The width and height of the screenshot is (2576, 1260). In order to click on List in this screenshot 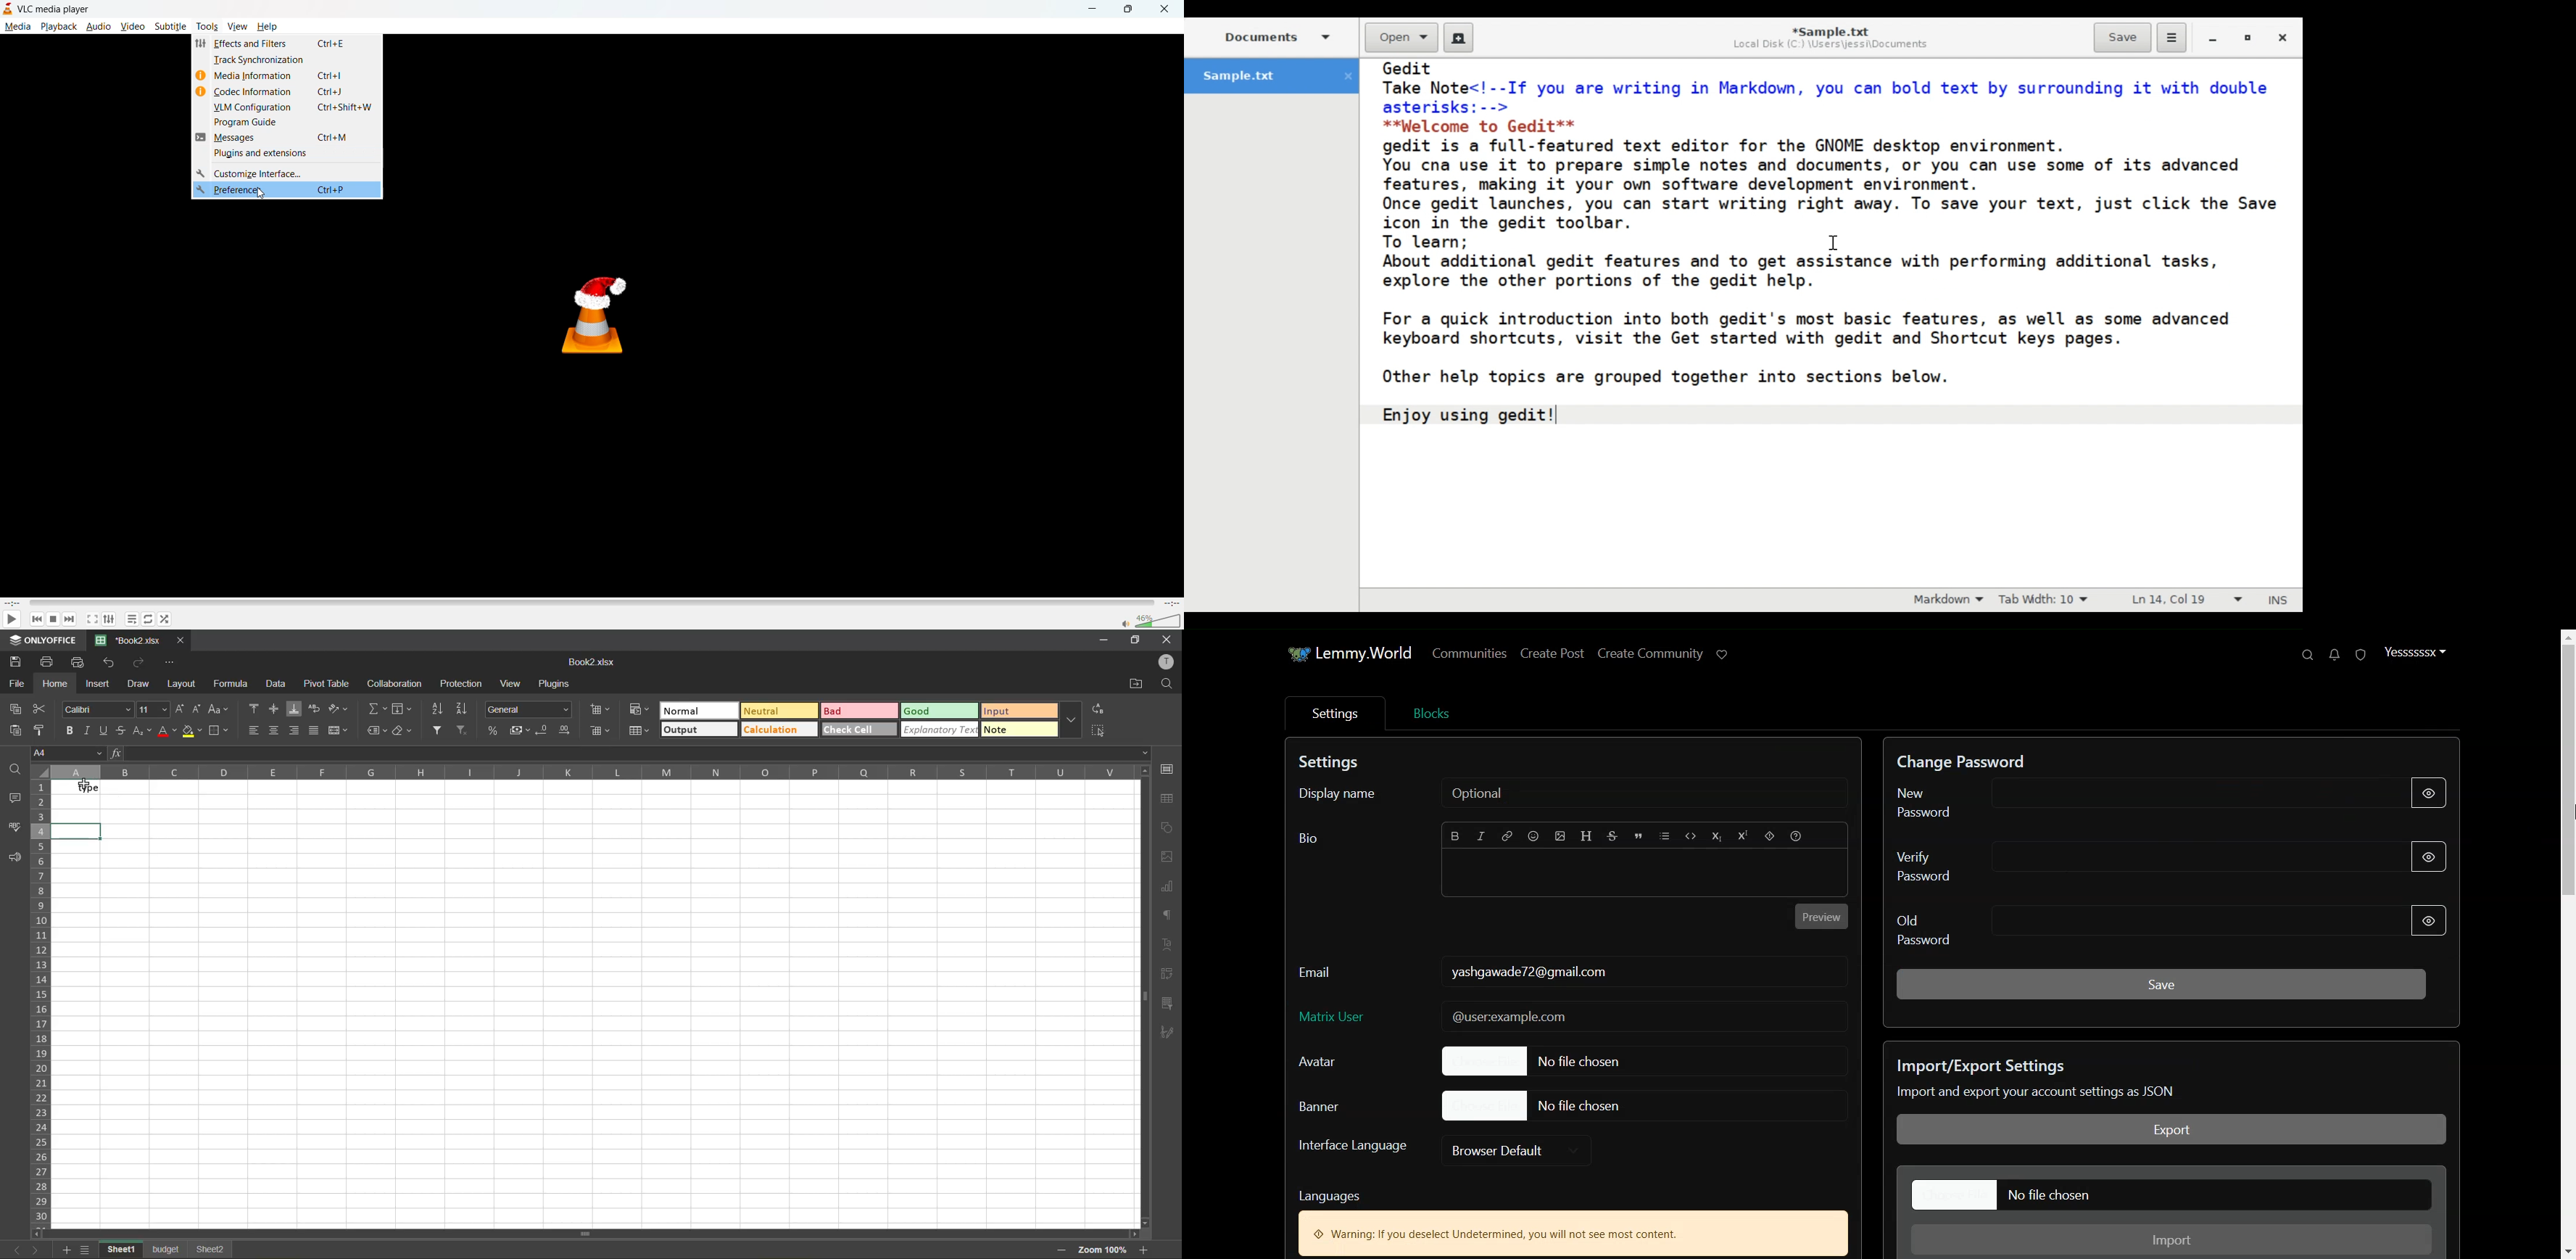, I will do `click(1664, 835)`.